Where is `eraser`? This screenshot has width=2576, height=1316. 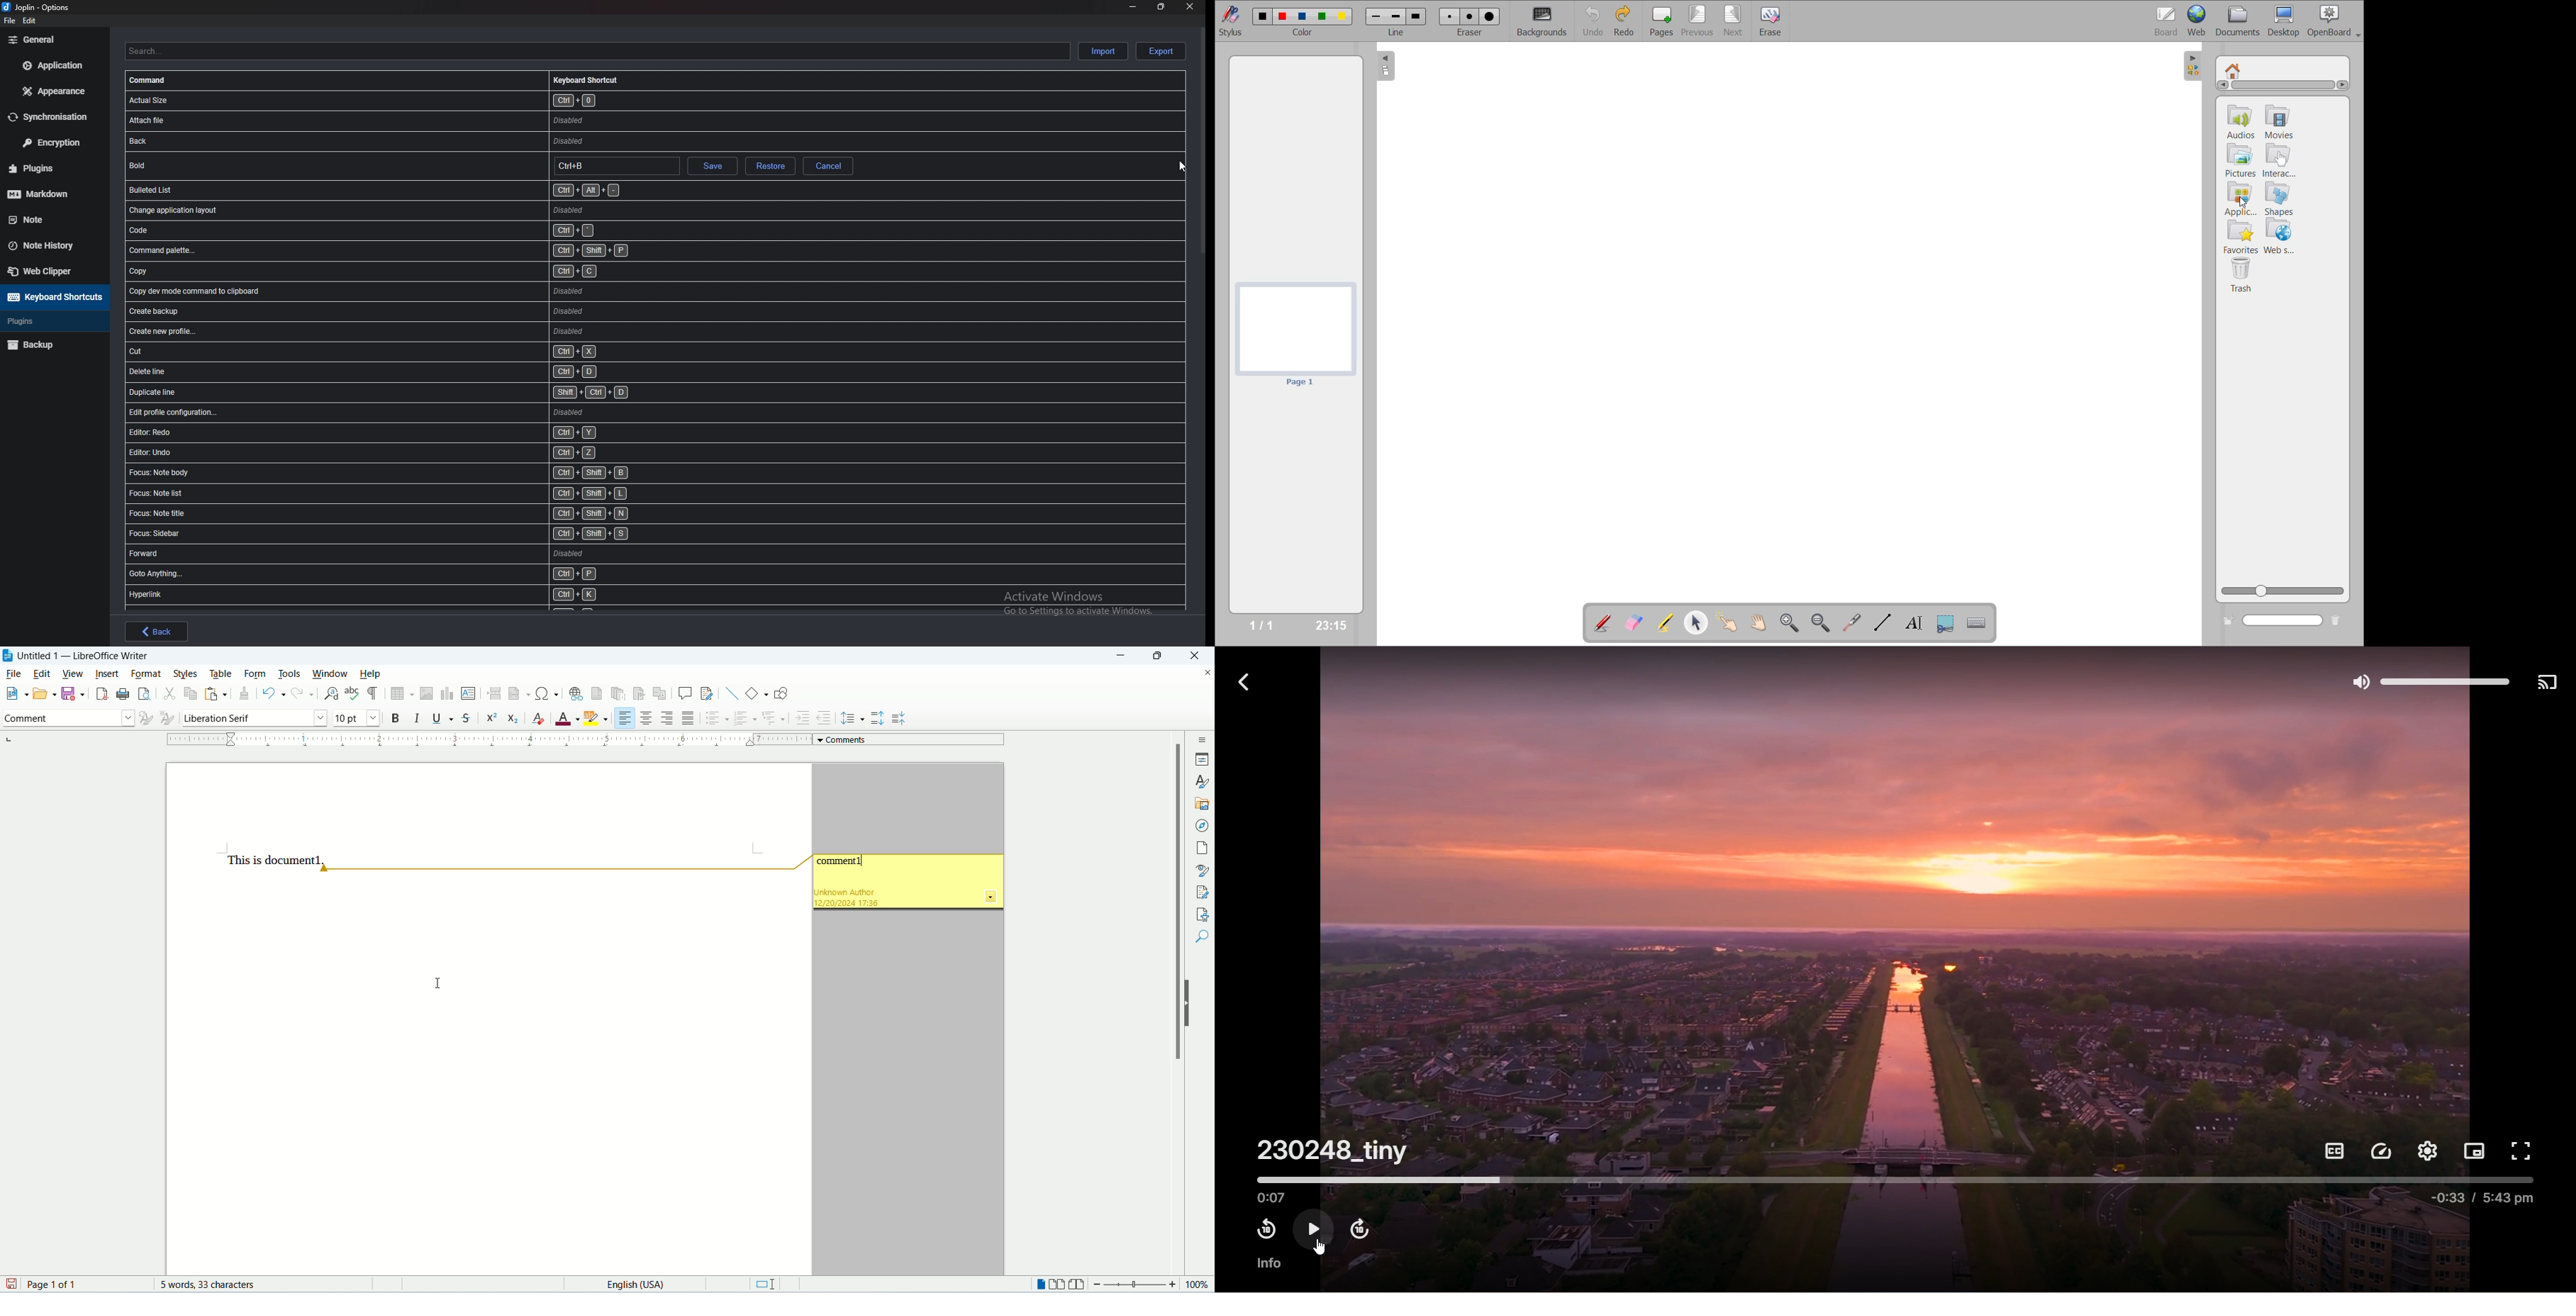 eraser is located at coordinates (1470, 32).